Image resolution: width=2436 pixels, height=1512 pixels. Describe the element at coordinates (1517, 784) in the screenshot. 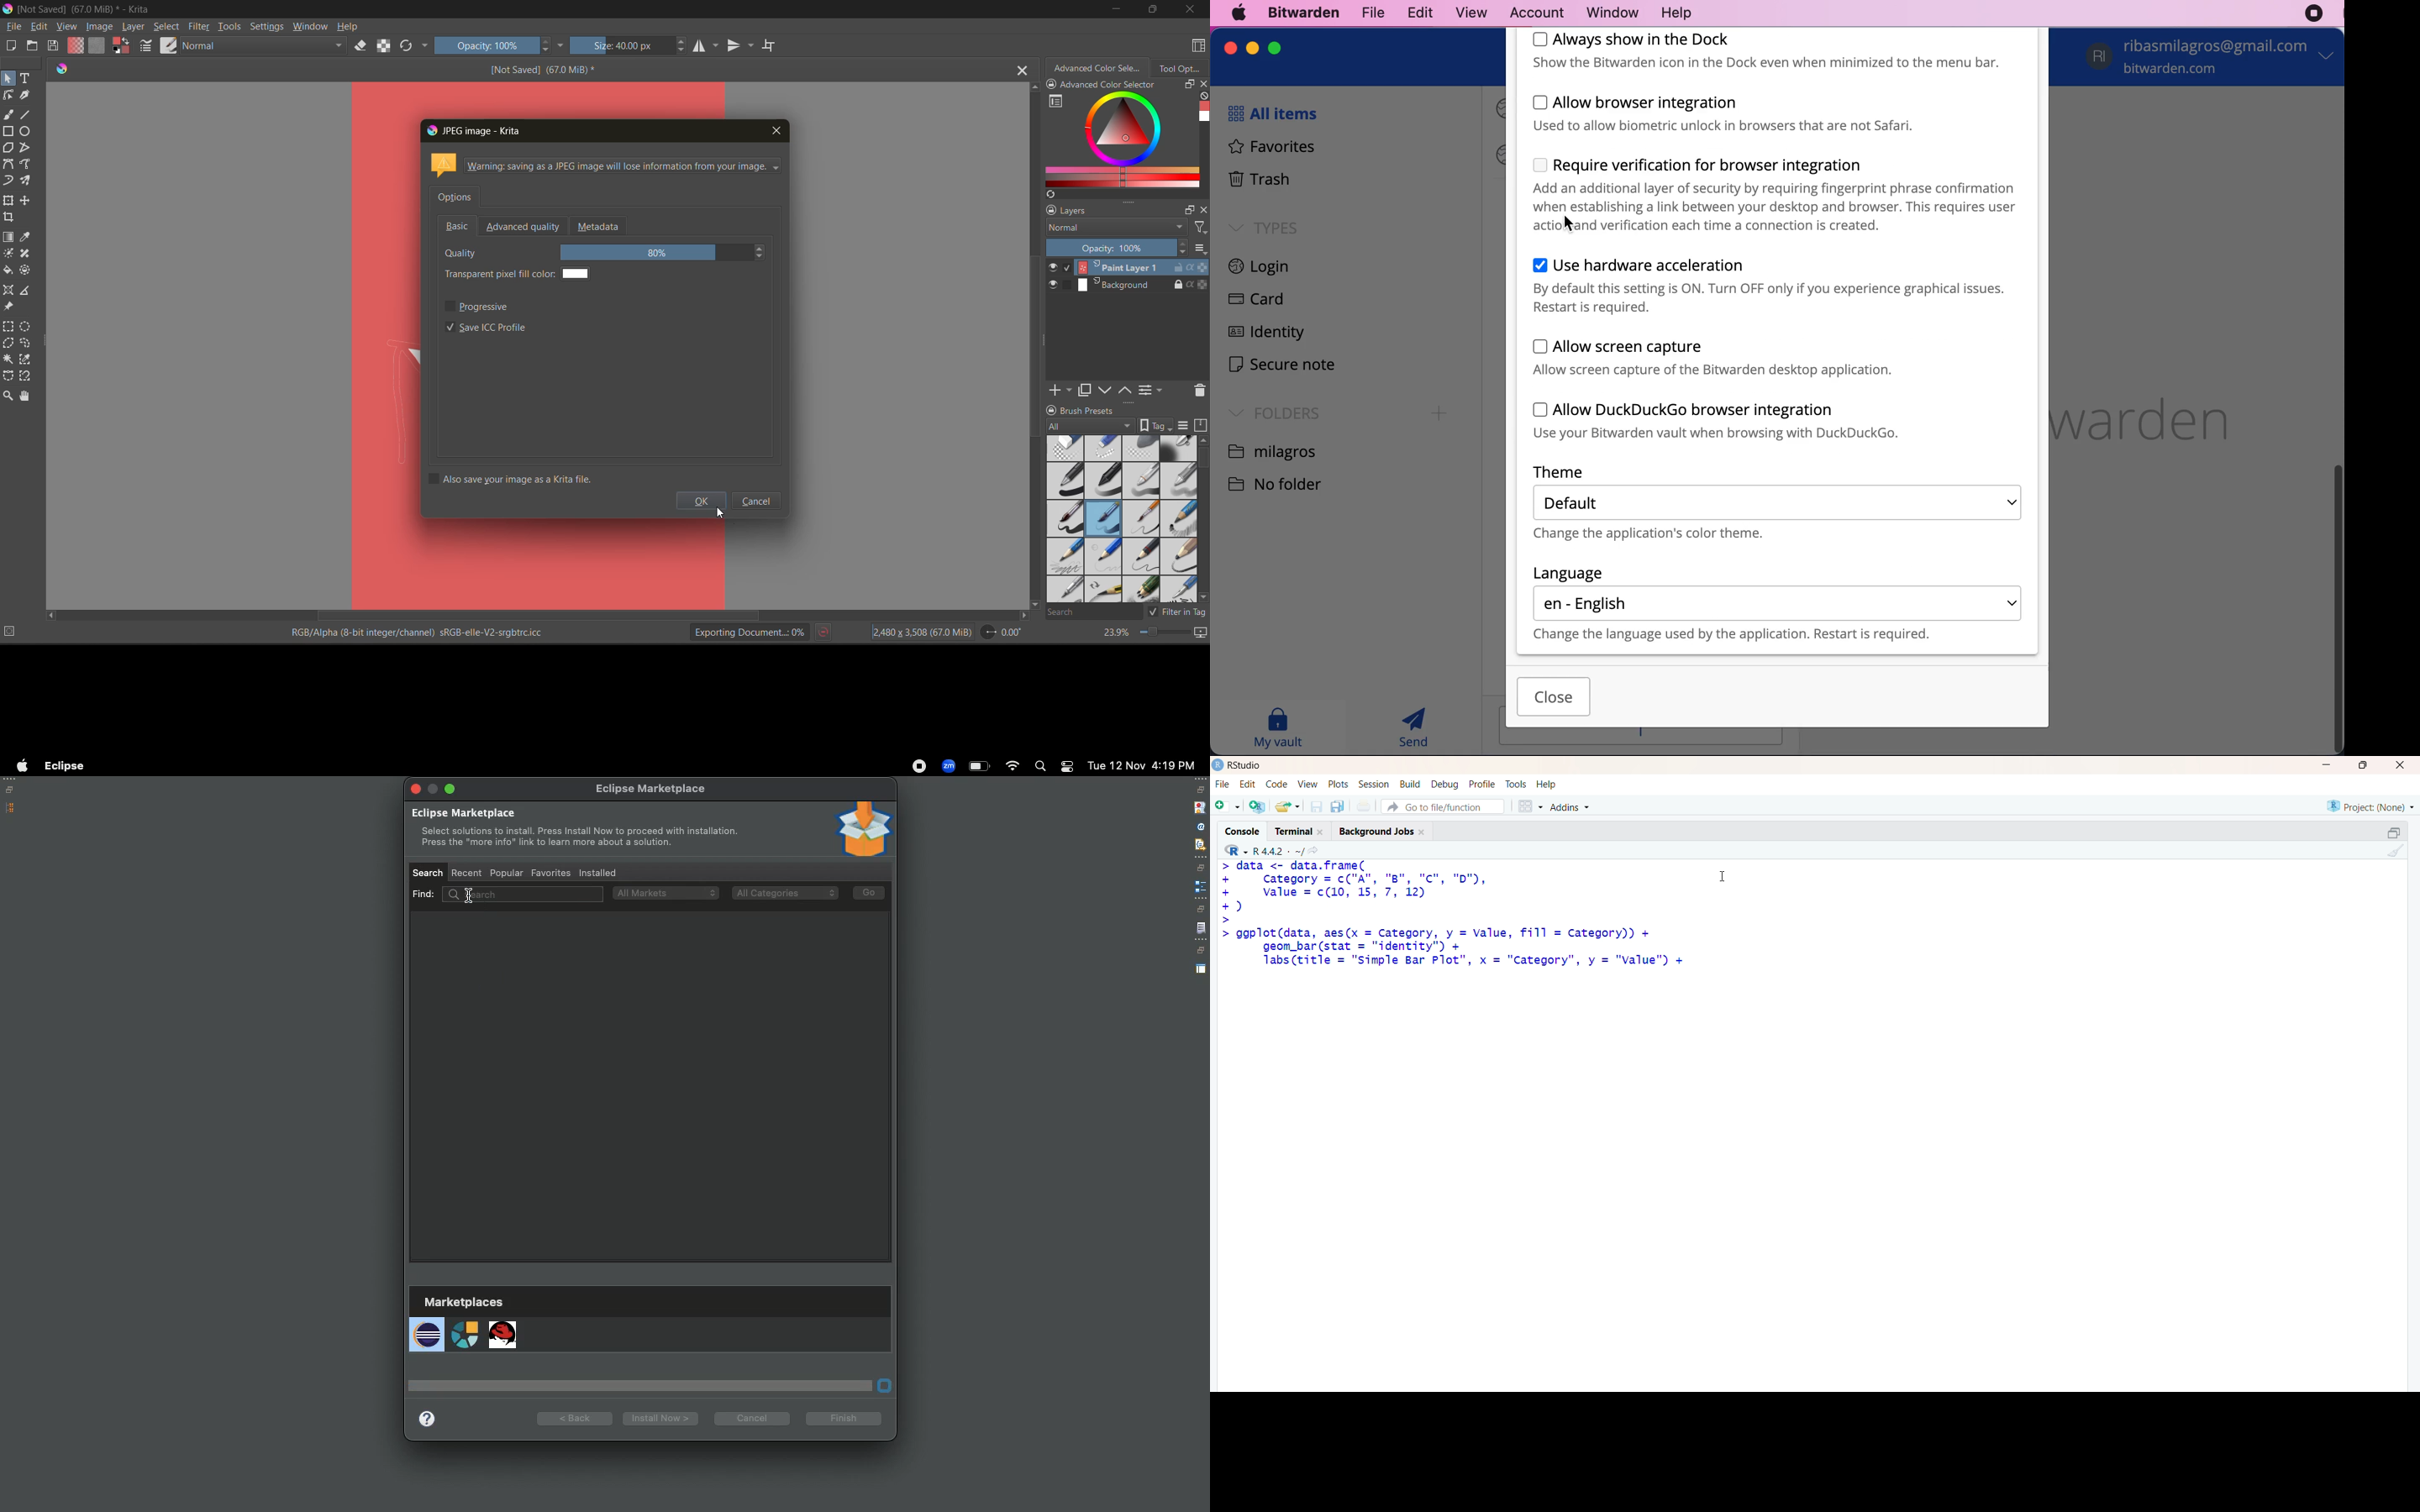

I see `tools` at that location.